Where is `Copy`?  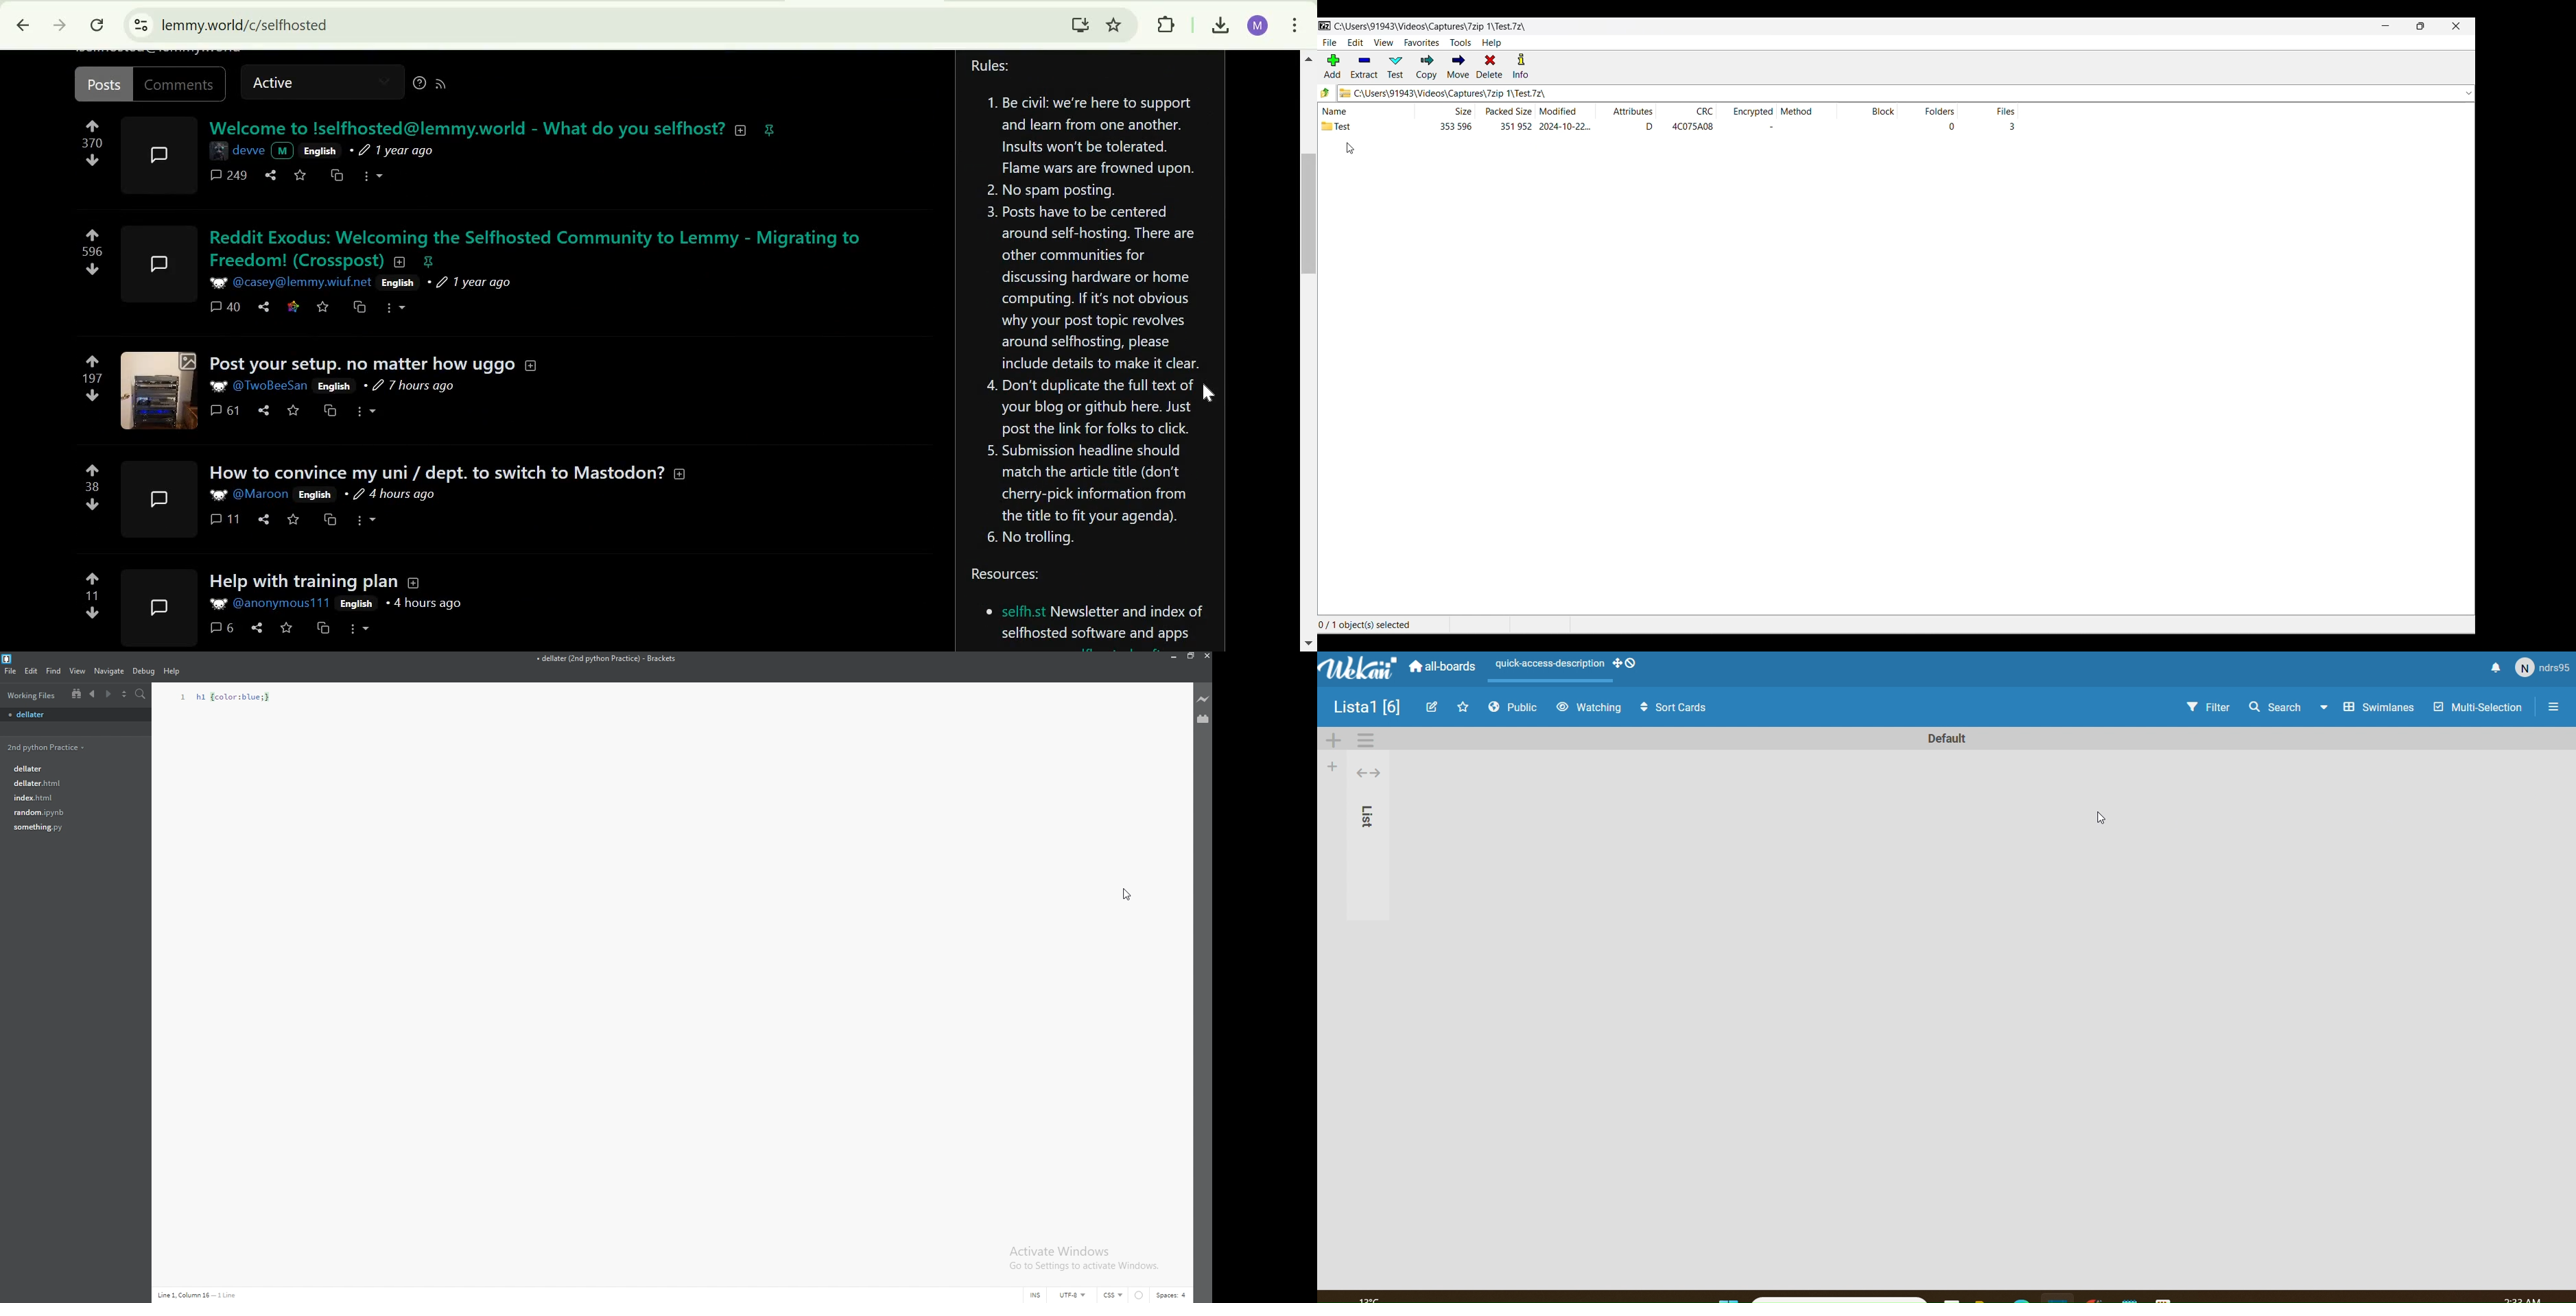 Copy is located at coordinates (1427, 67).